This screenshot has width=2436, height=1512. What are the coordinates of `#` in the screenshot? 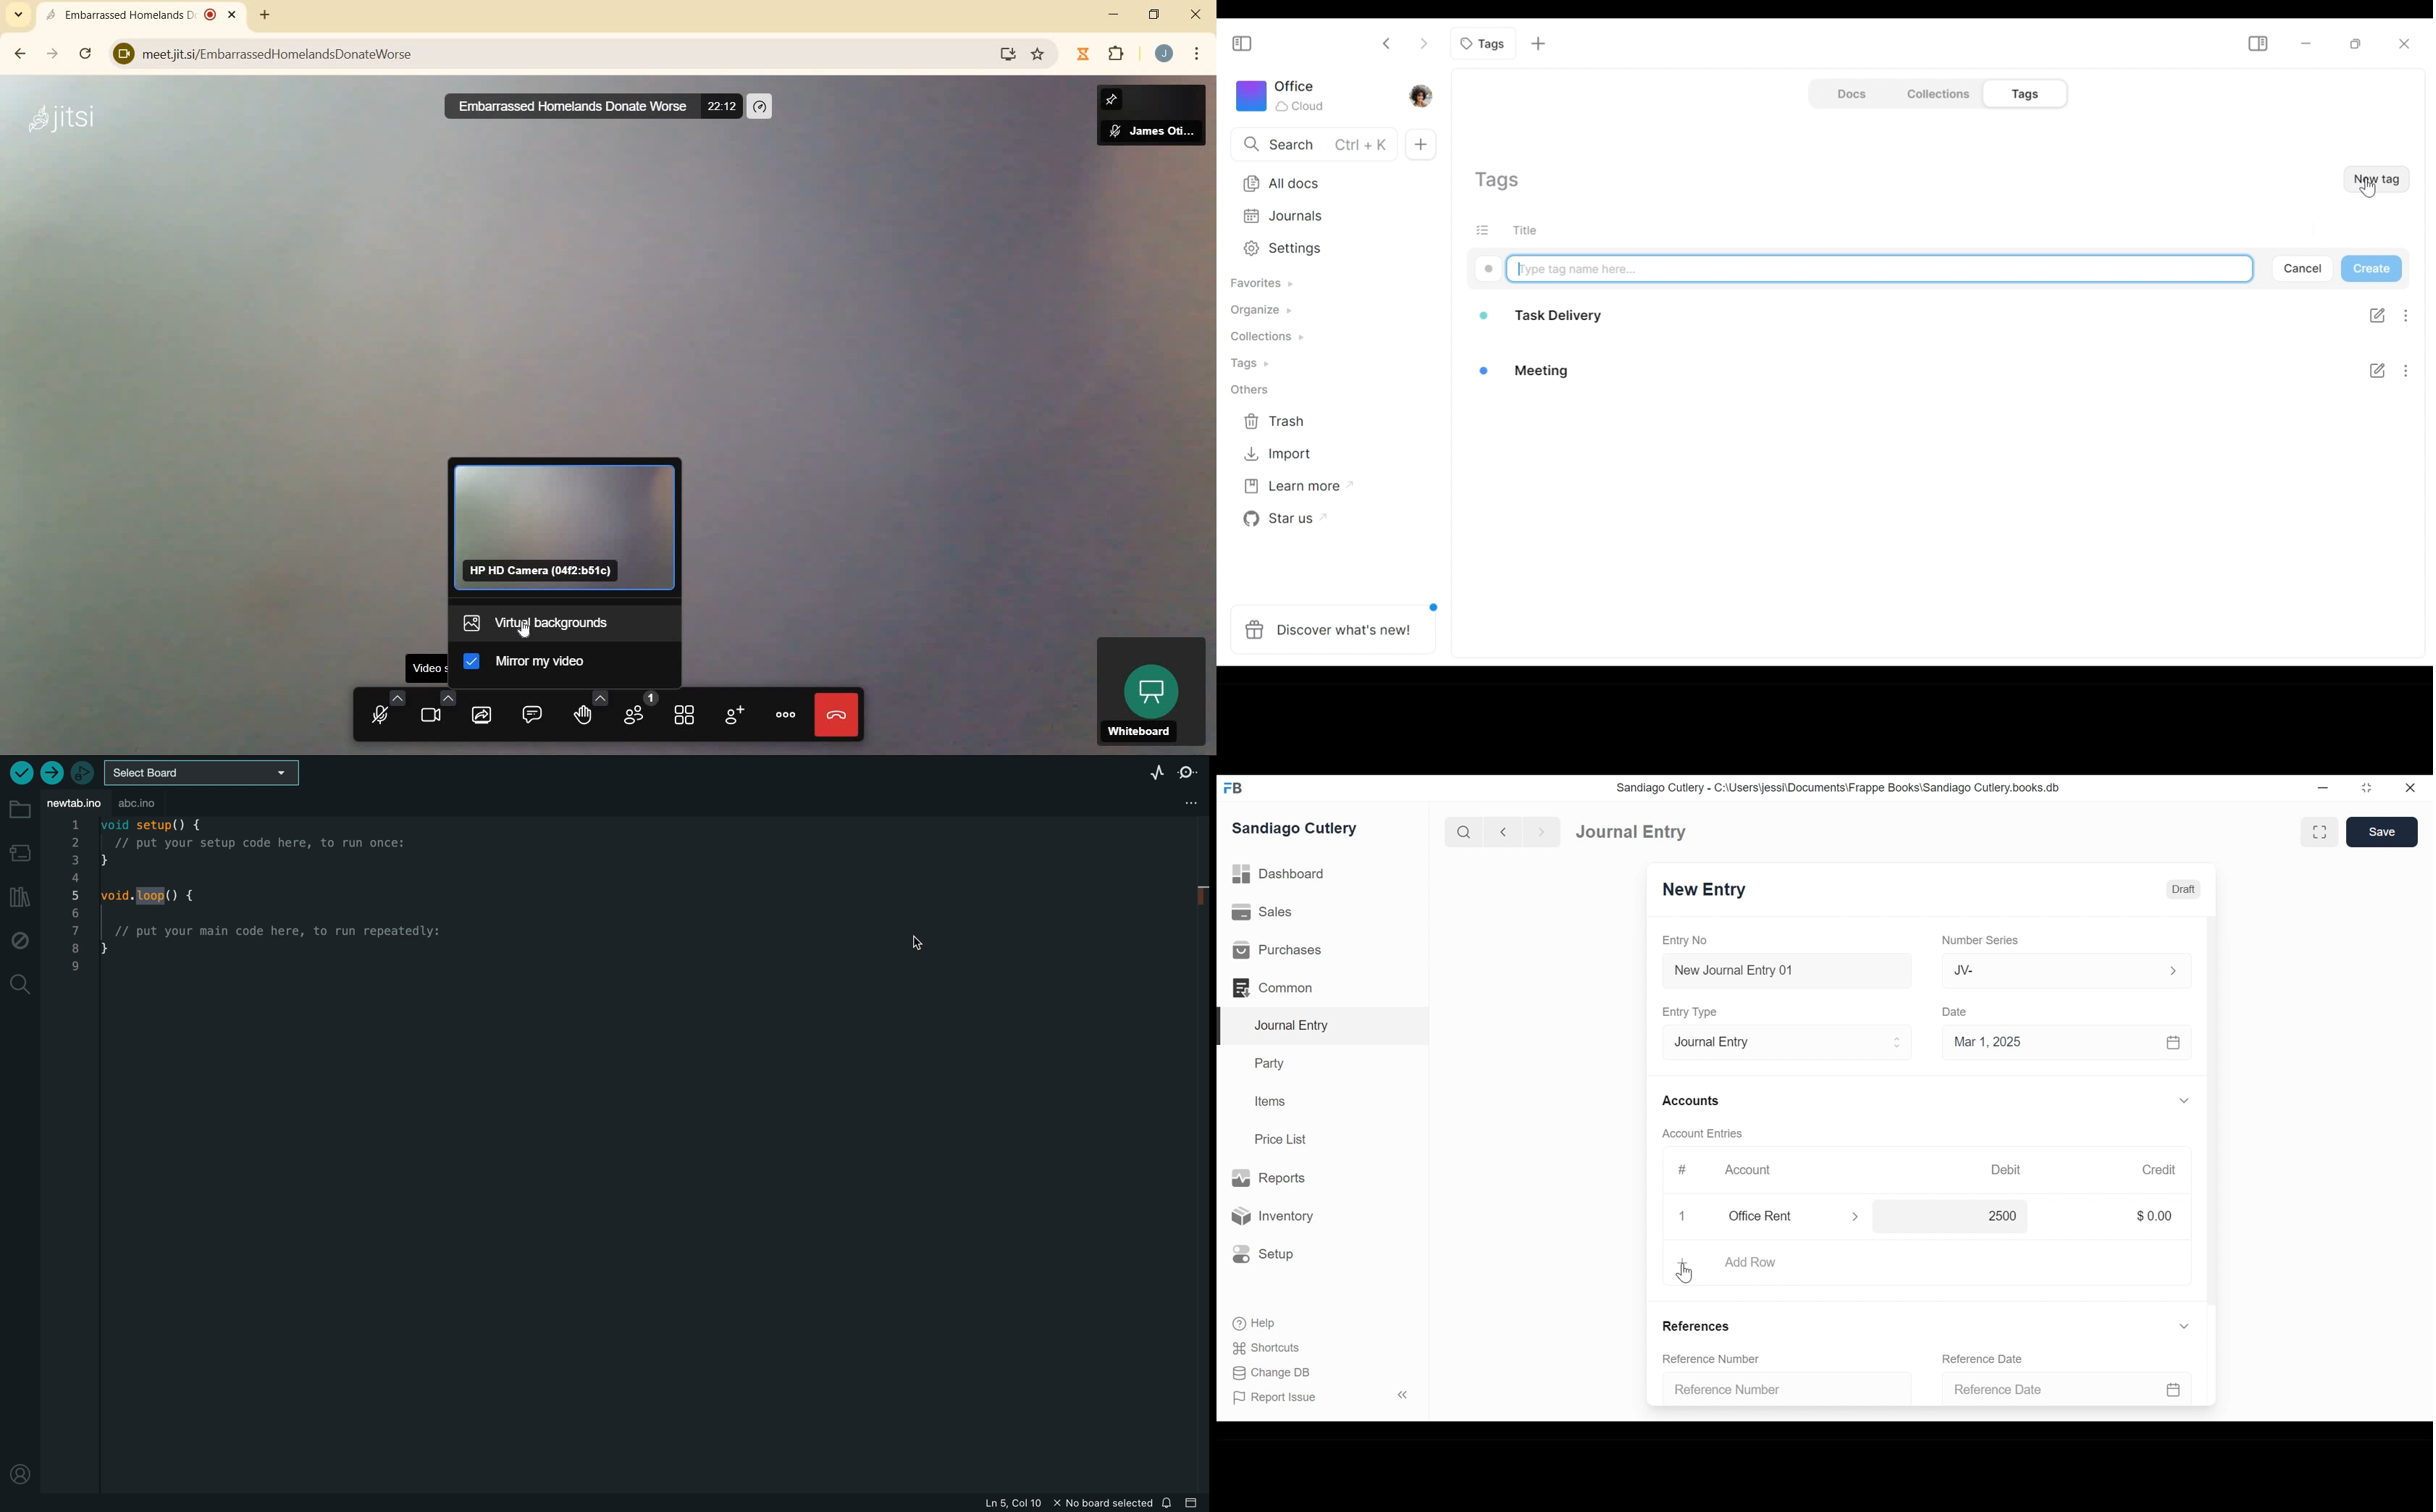 It's located at (1678, 1170).